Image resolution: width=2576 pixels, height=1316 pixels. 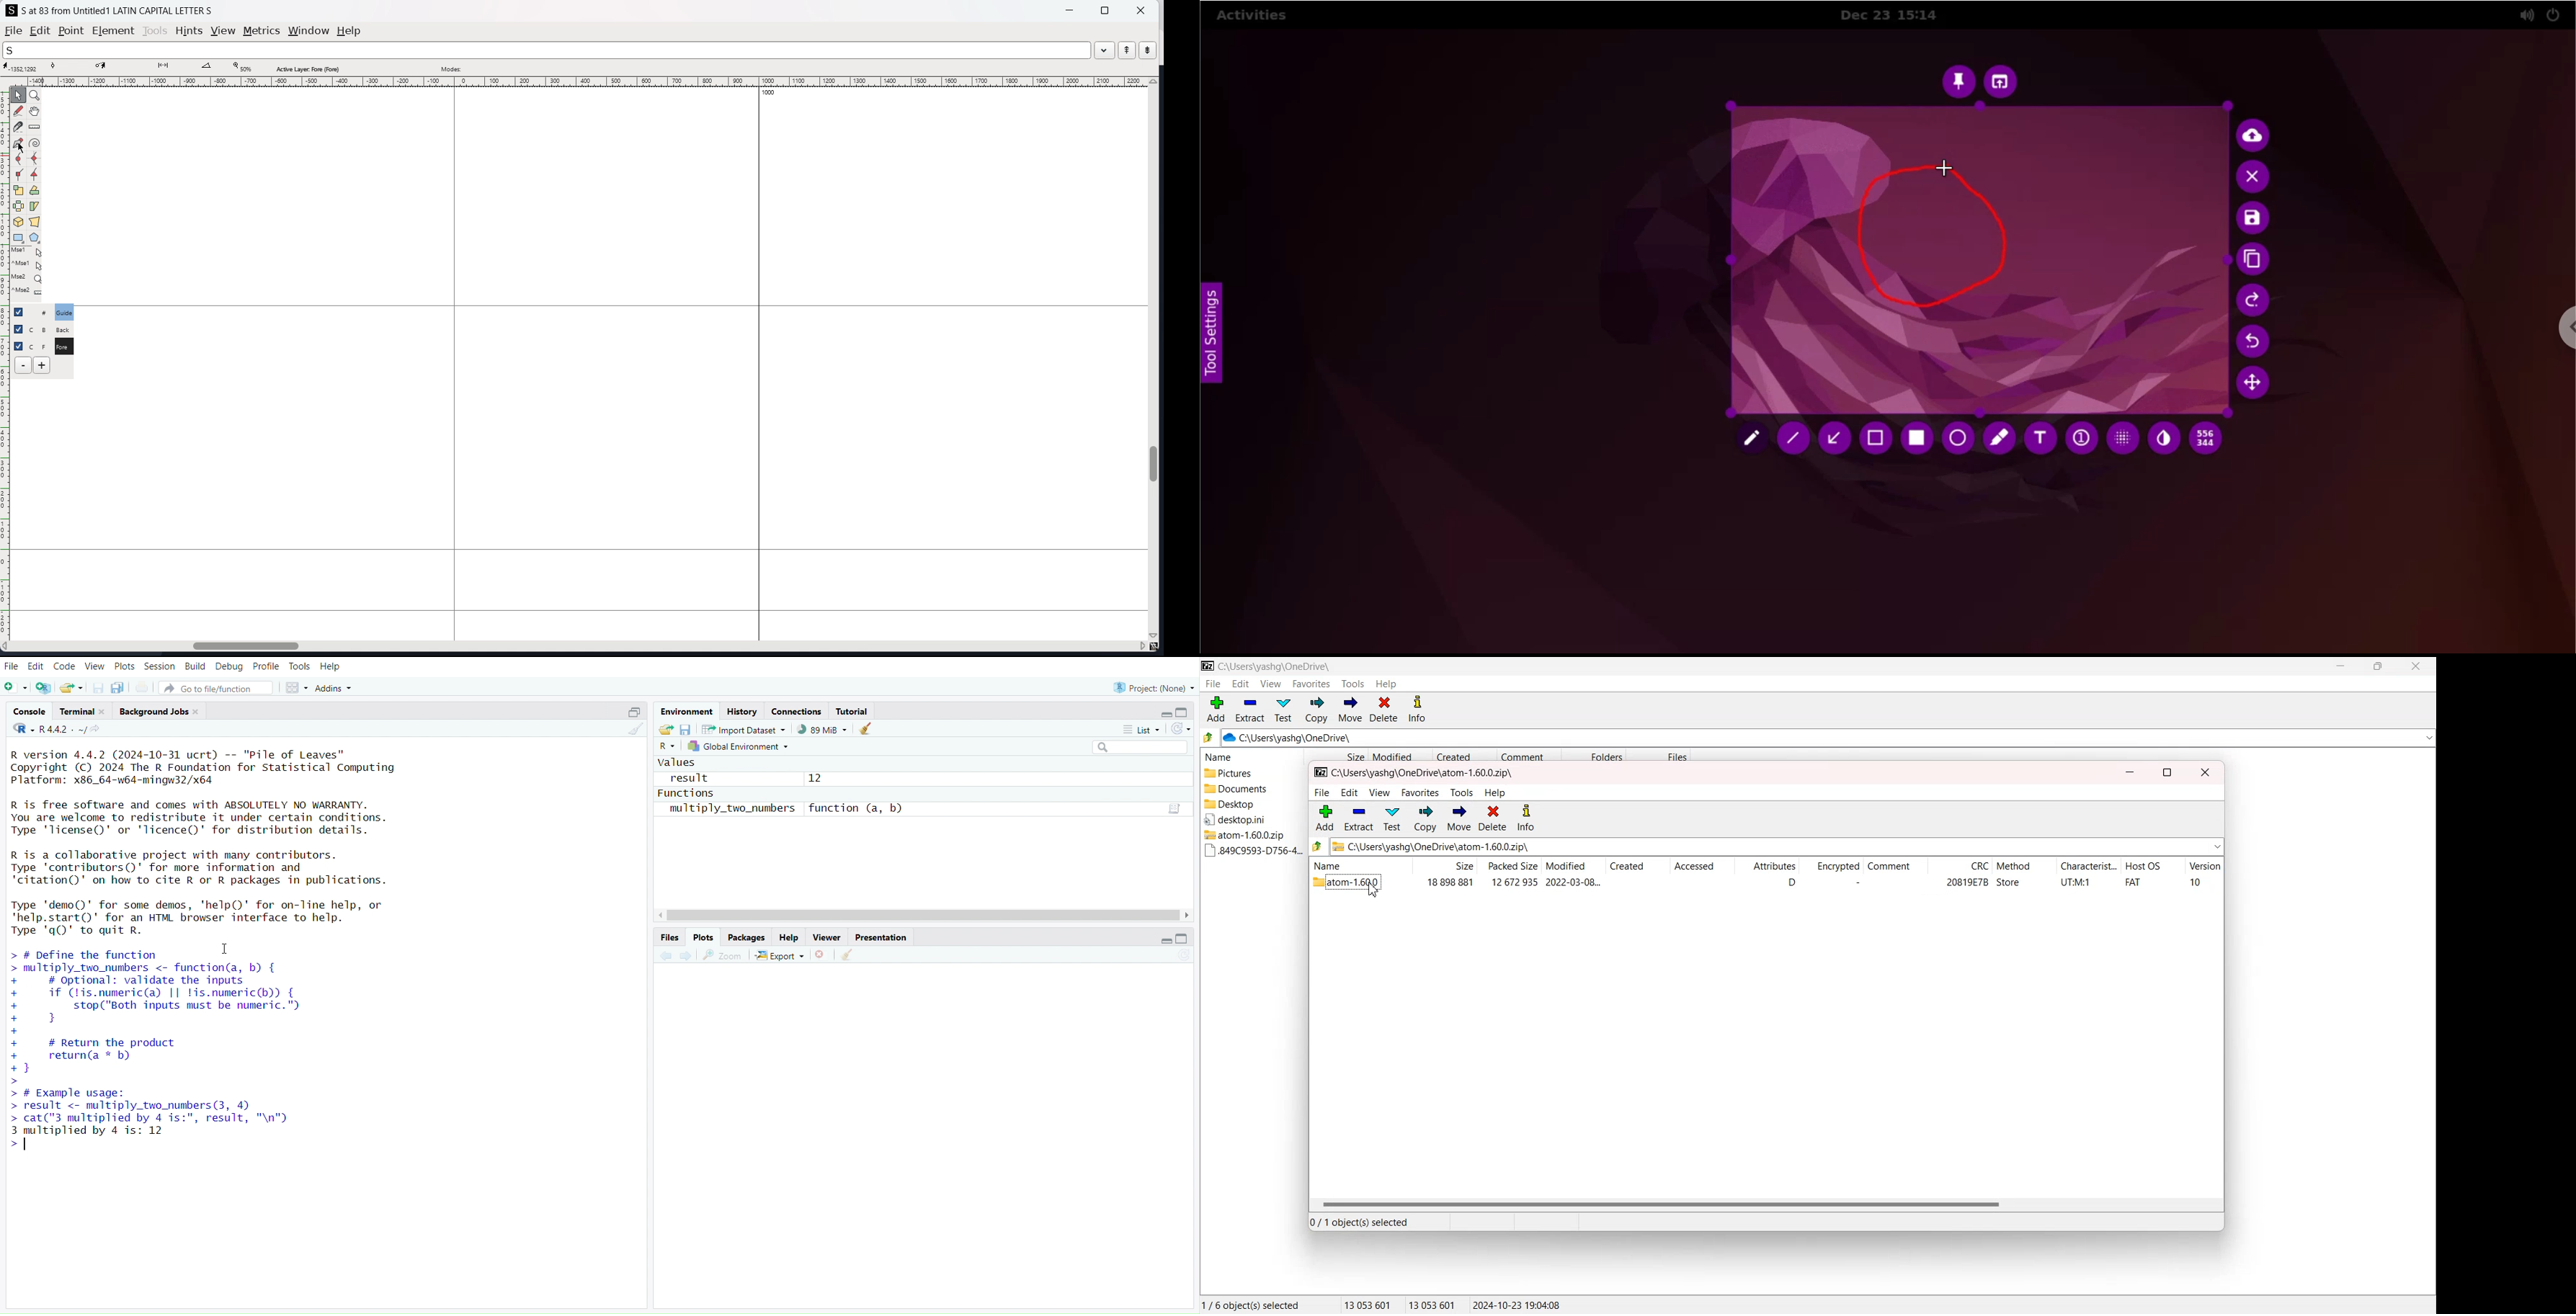 What do you see at coordinates (161, 666) in the screenshot?
I see `Session` at bounding box center [161, 666].